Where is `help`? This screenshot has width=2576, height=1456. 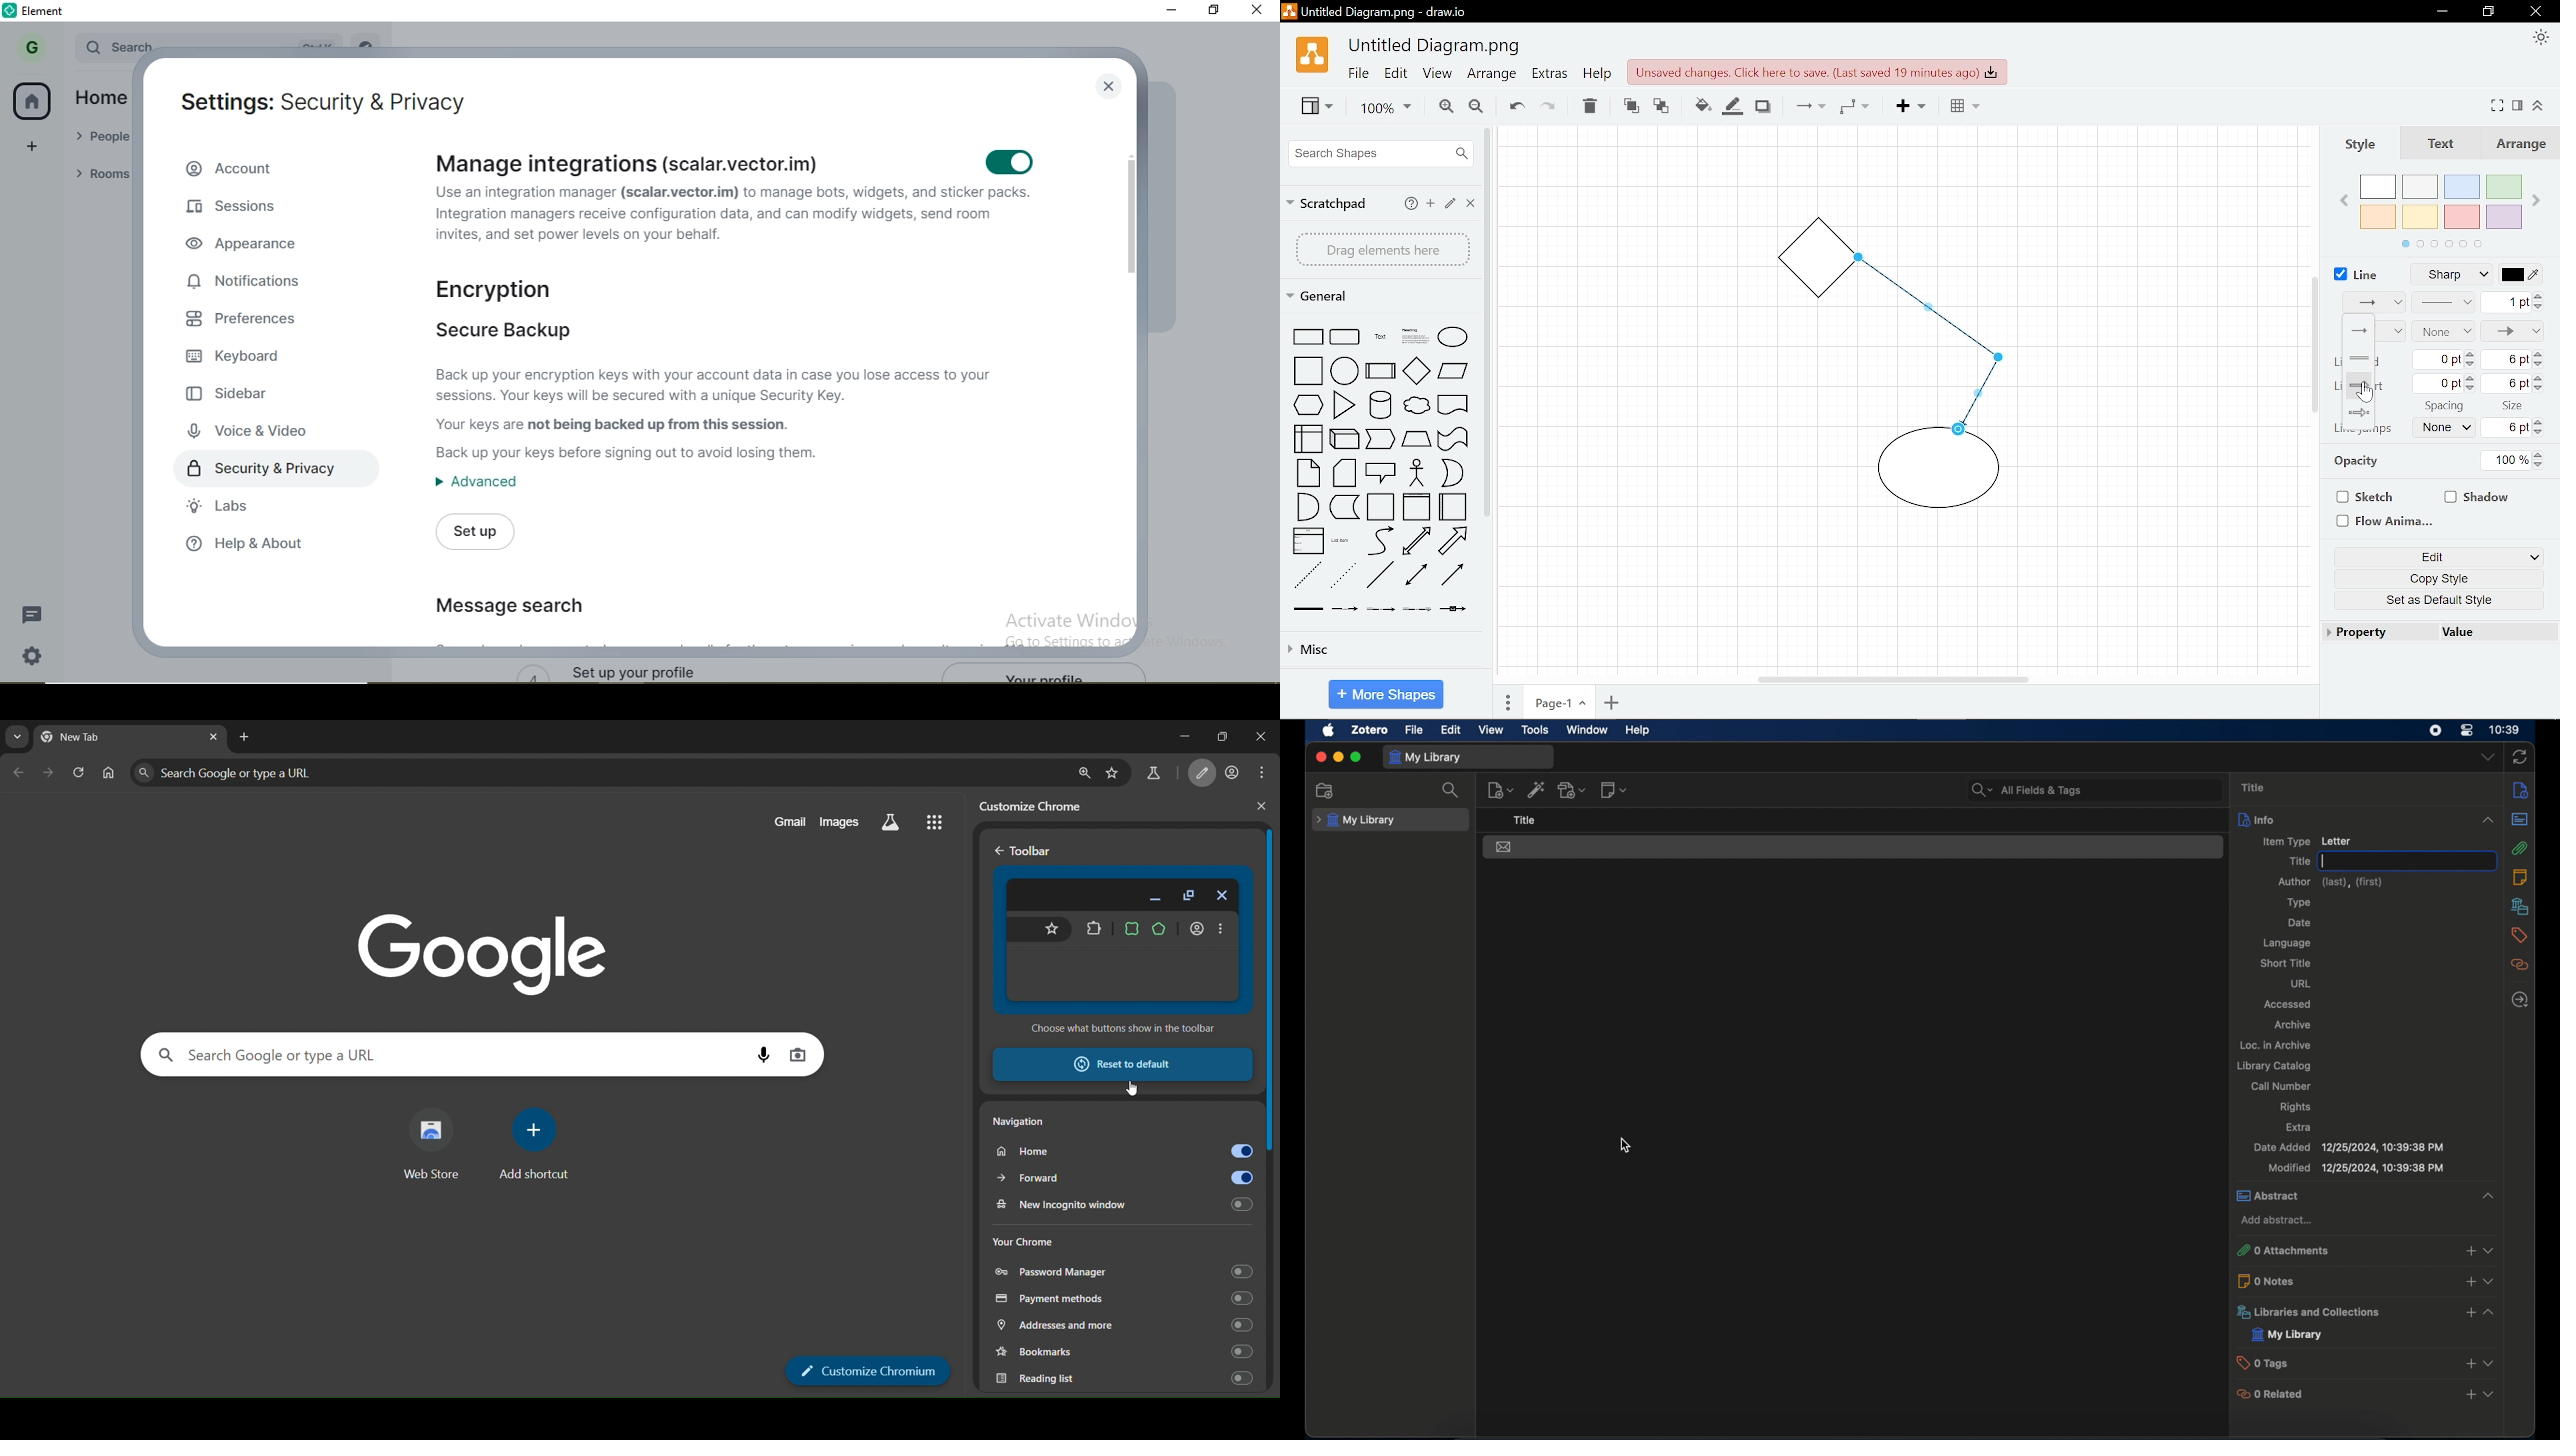
help is located at coordinates (1596, 76).